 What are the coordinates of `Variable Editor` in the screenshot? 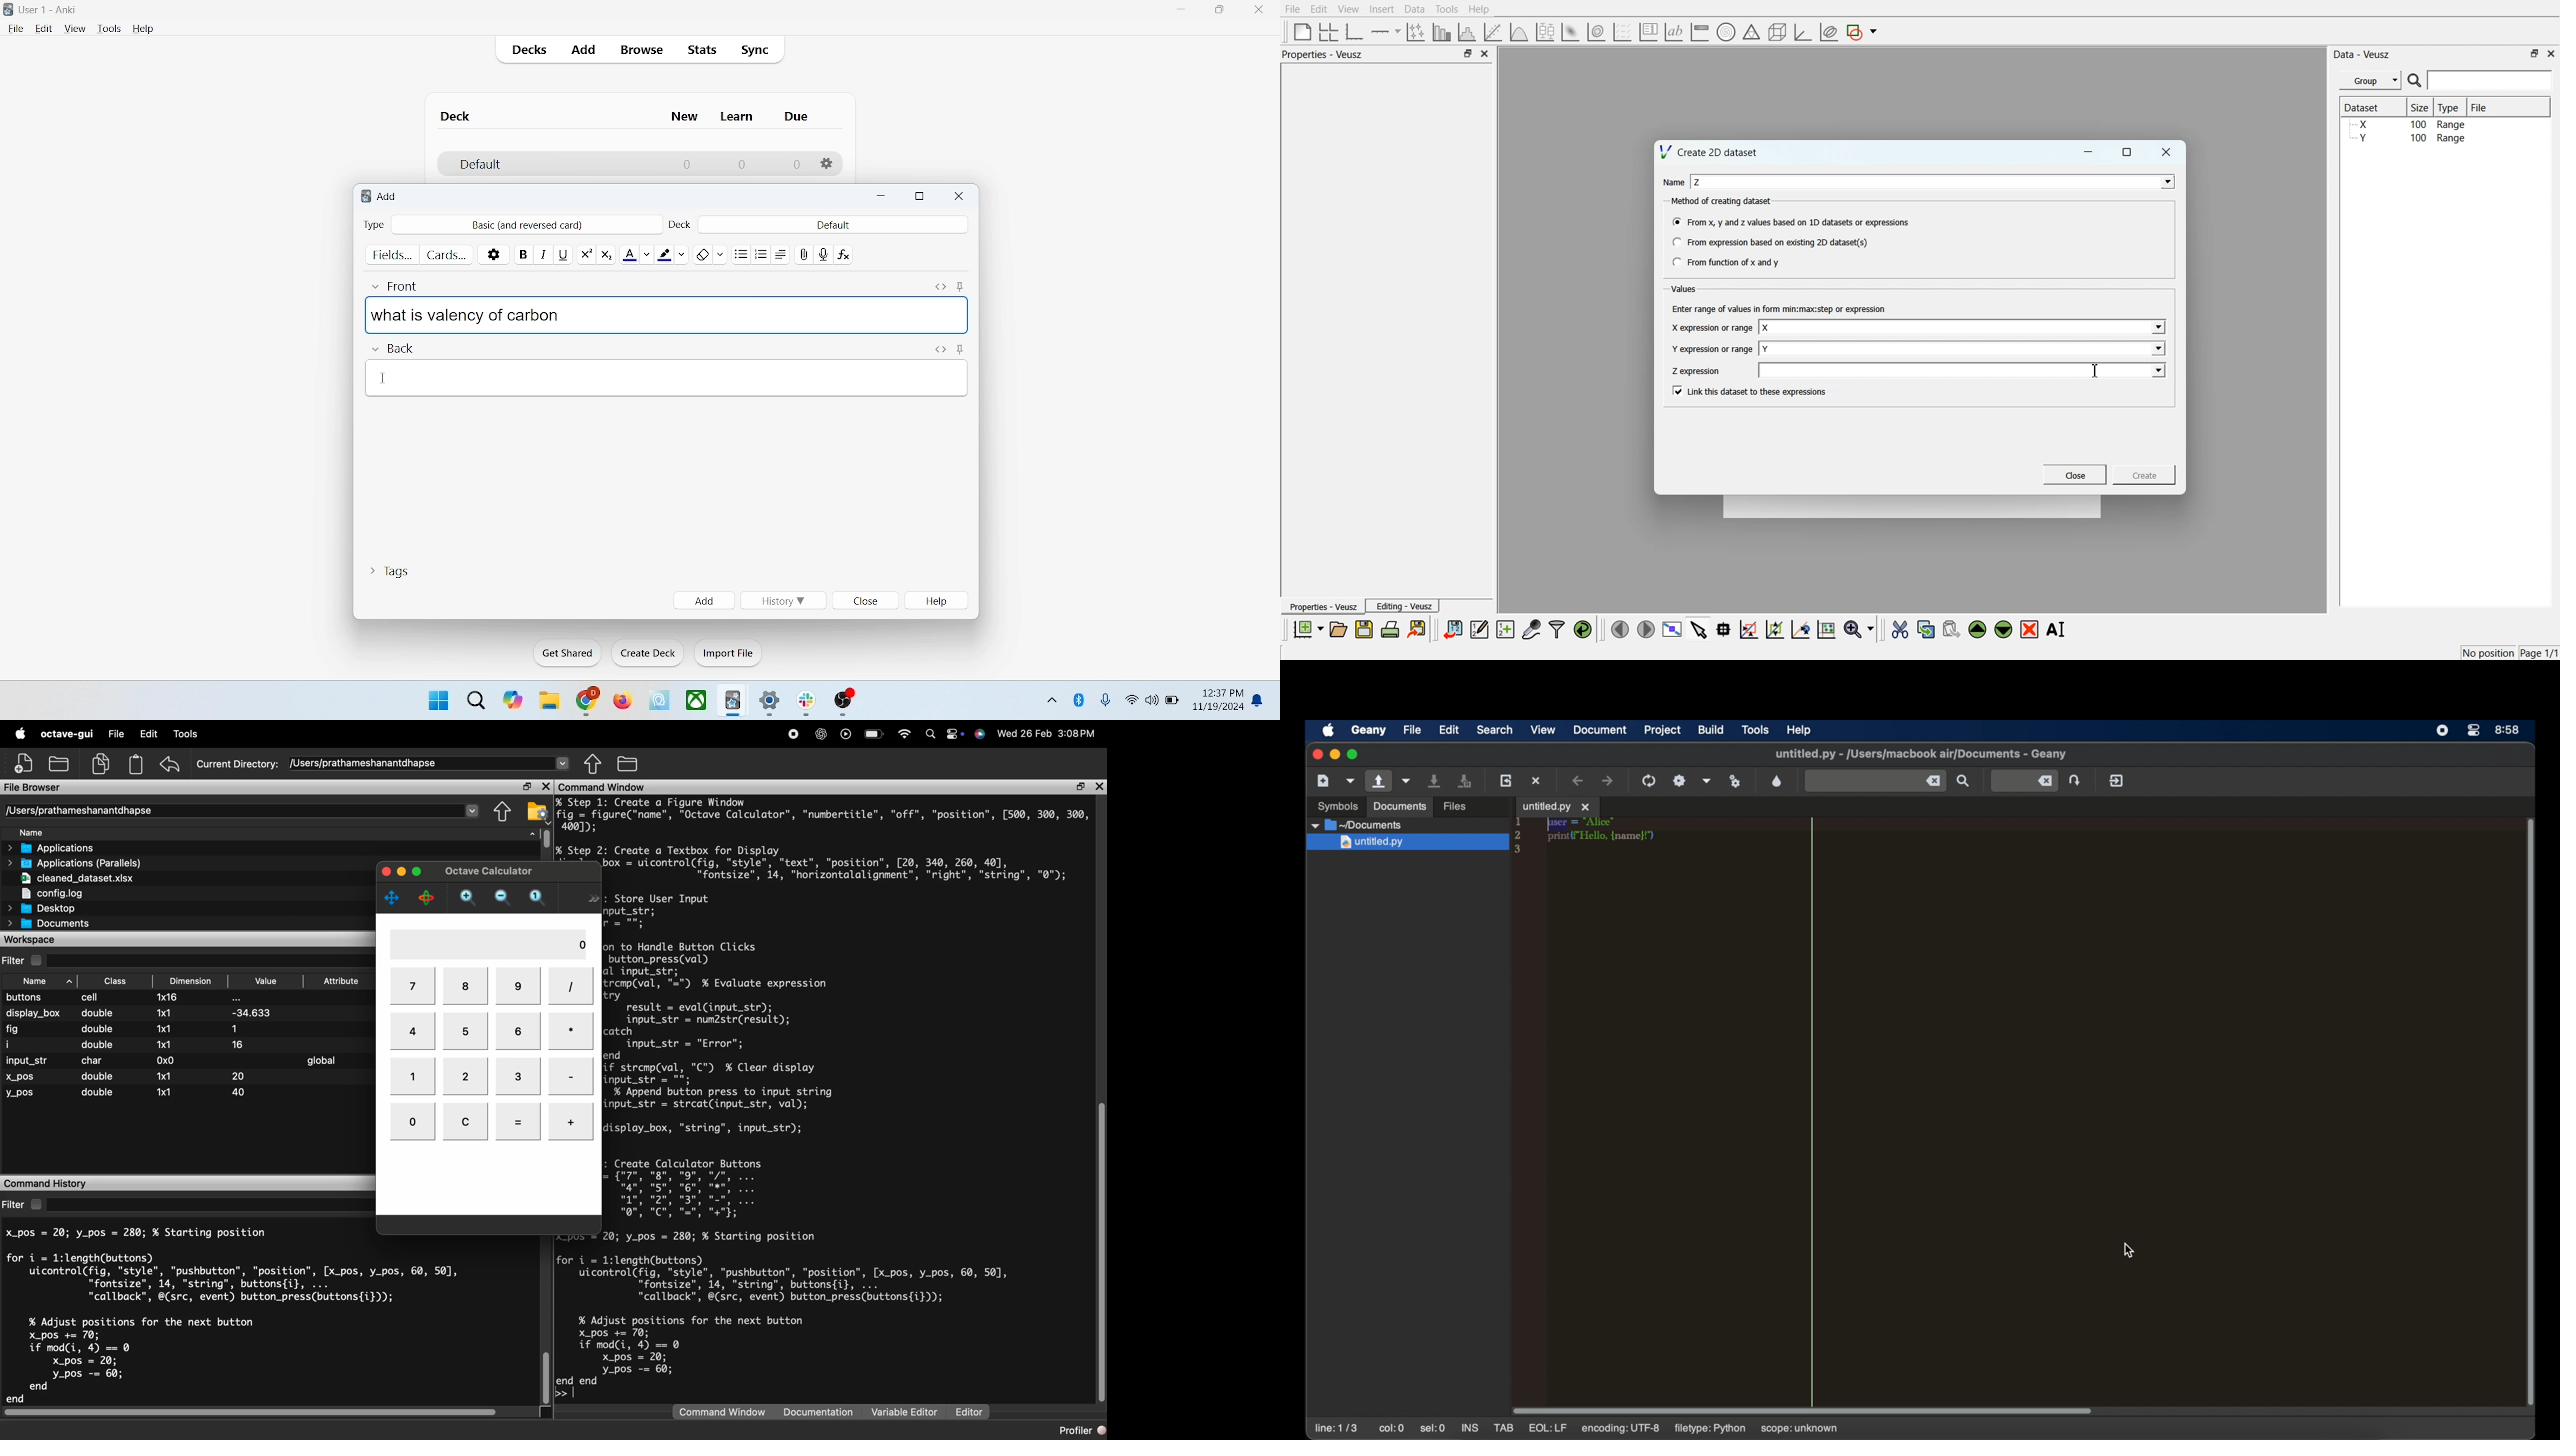 It's located at (903, 1413).